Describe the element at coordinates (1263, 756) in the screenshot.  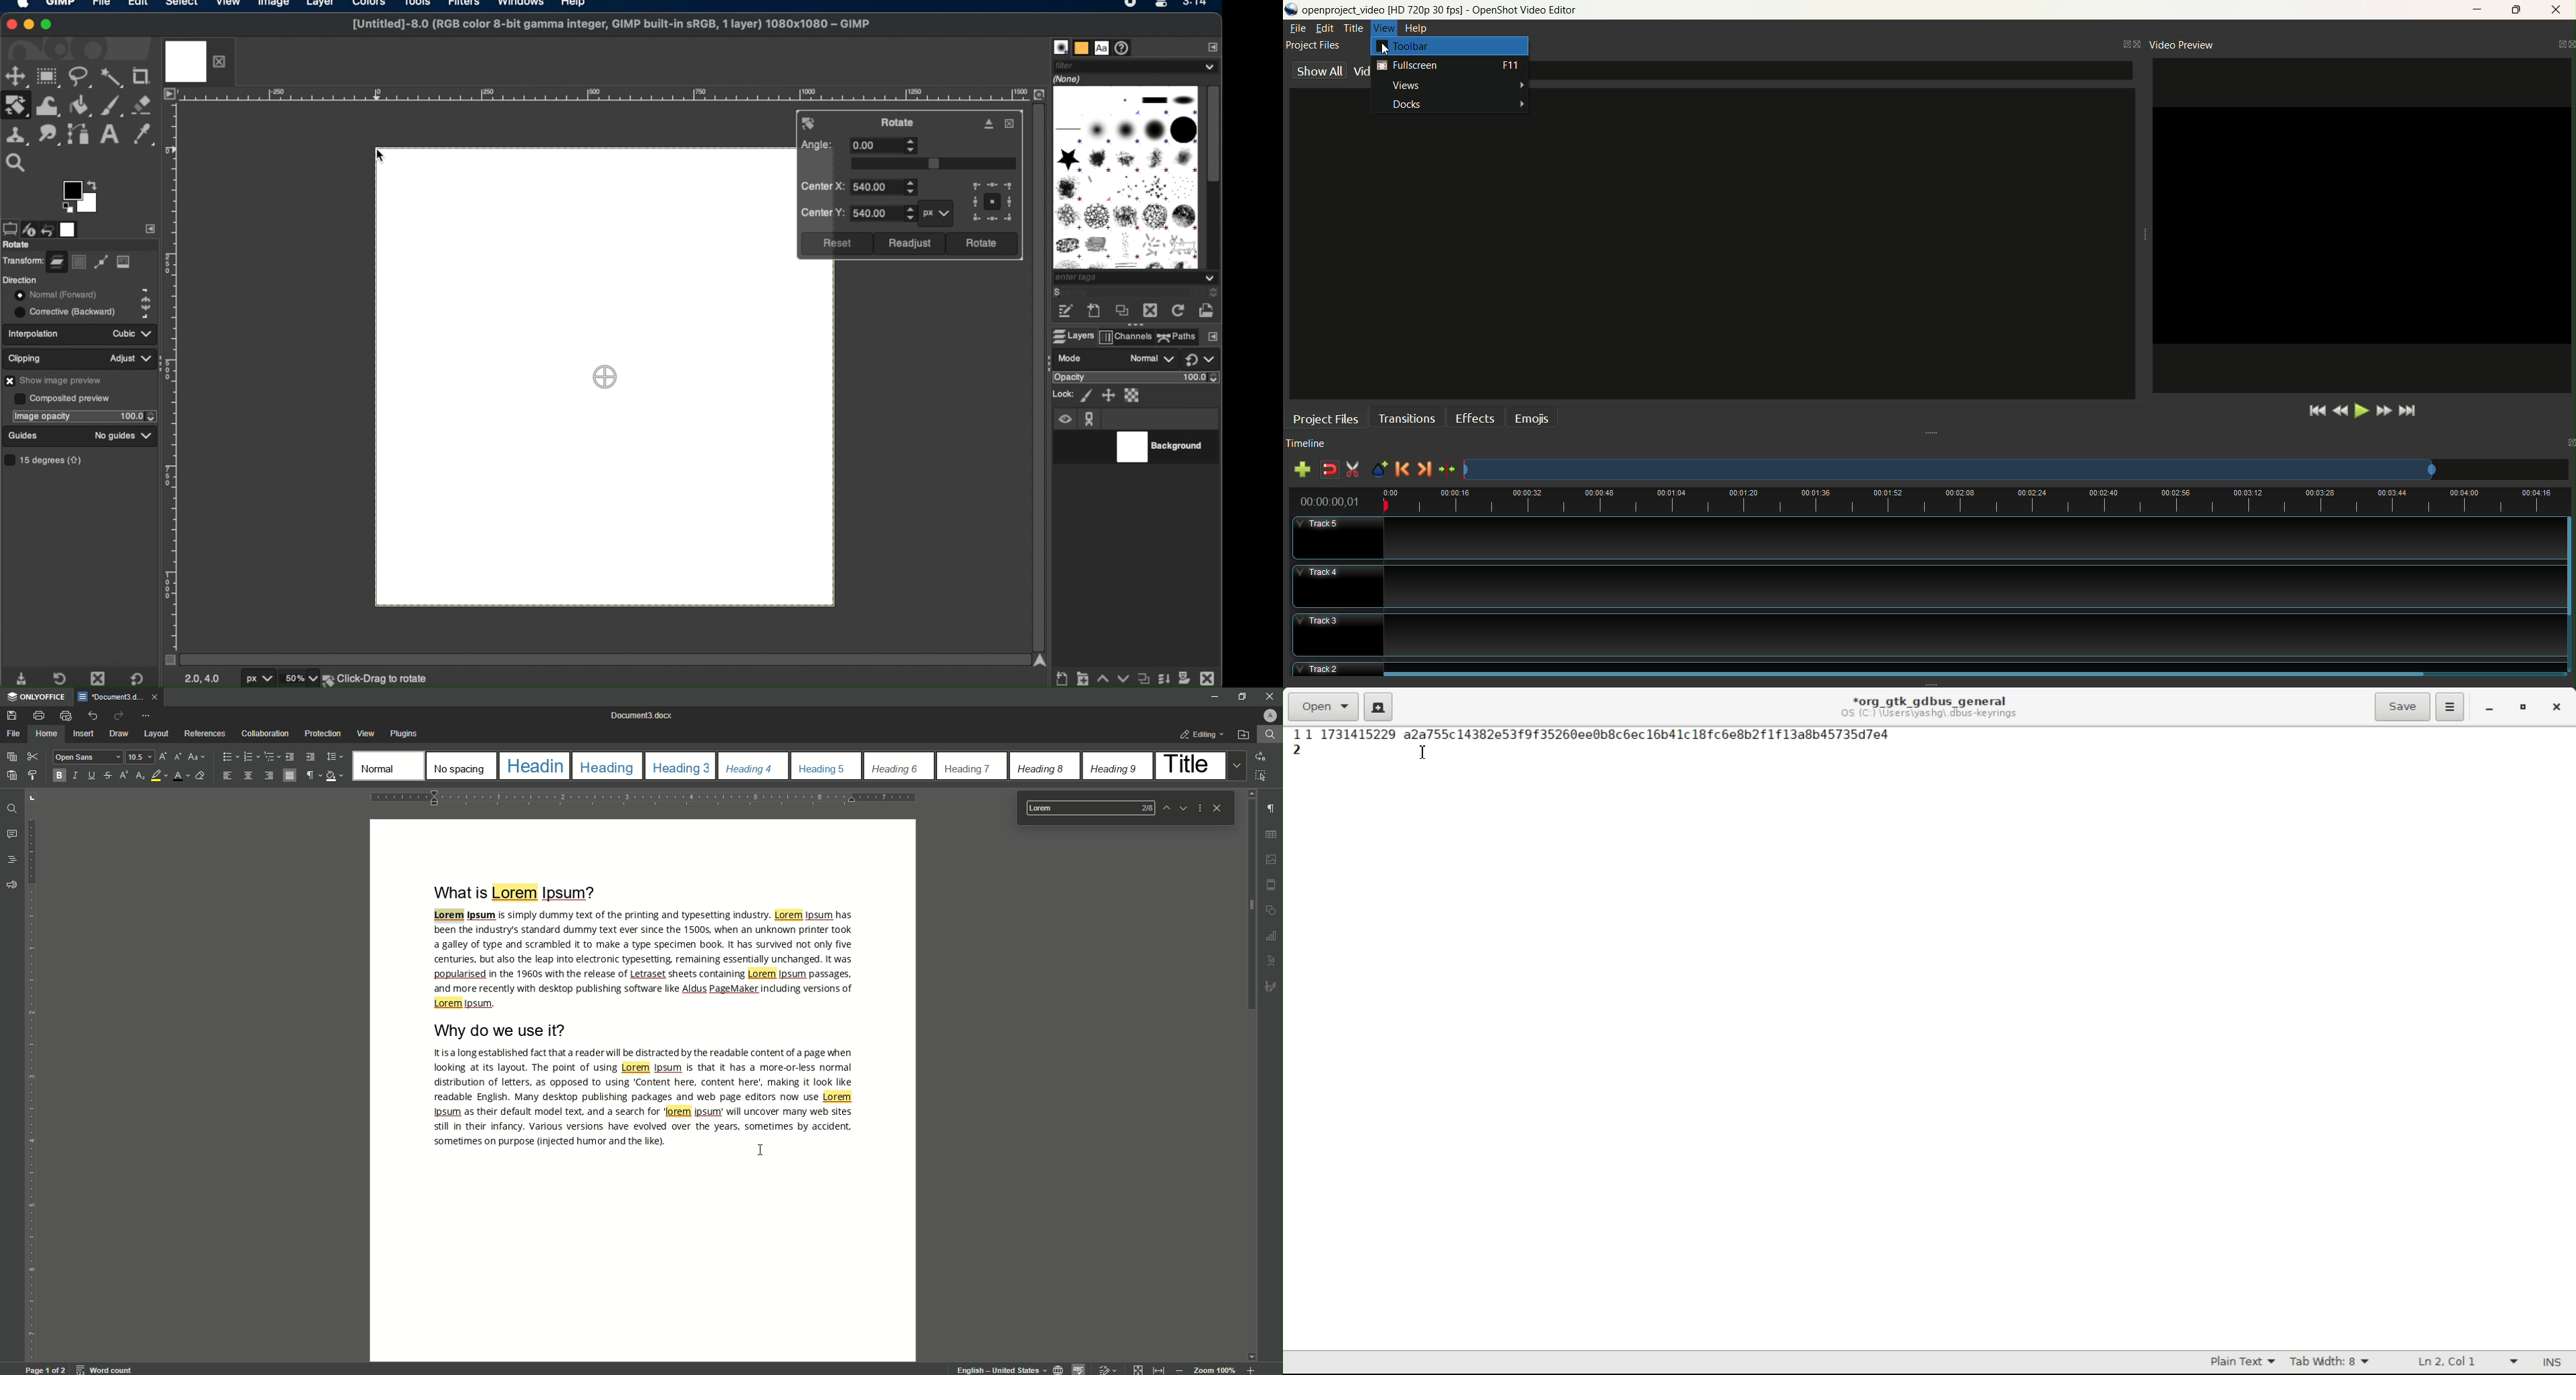
I see `Replace` at that location.